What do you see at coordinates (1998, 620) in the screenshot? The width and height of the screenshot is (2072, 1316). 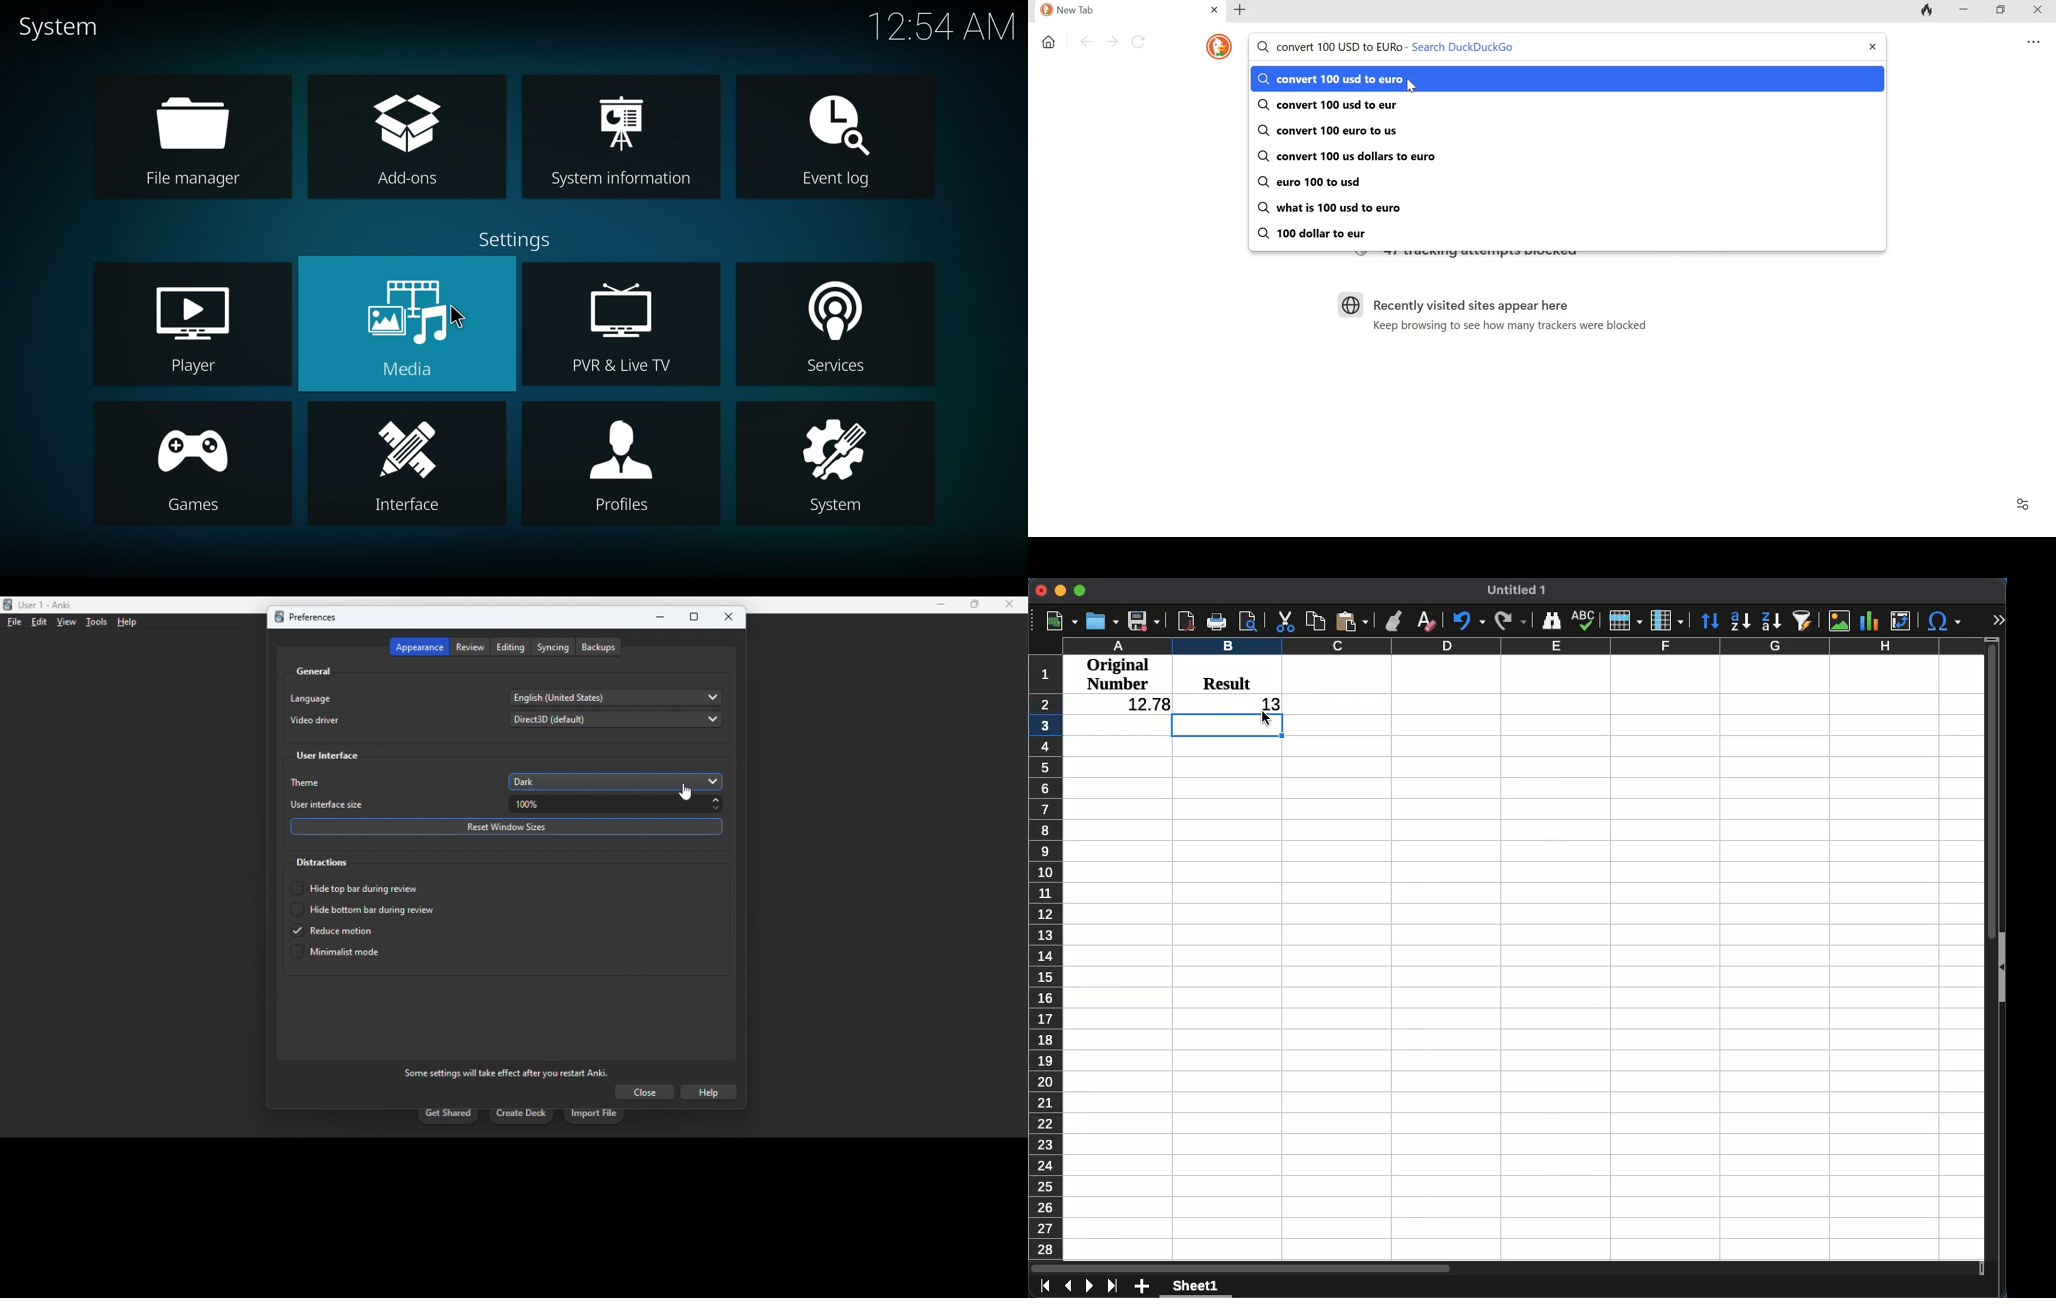 I see `expand` at bounding box center [1998, 620].